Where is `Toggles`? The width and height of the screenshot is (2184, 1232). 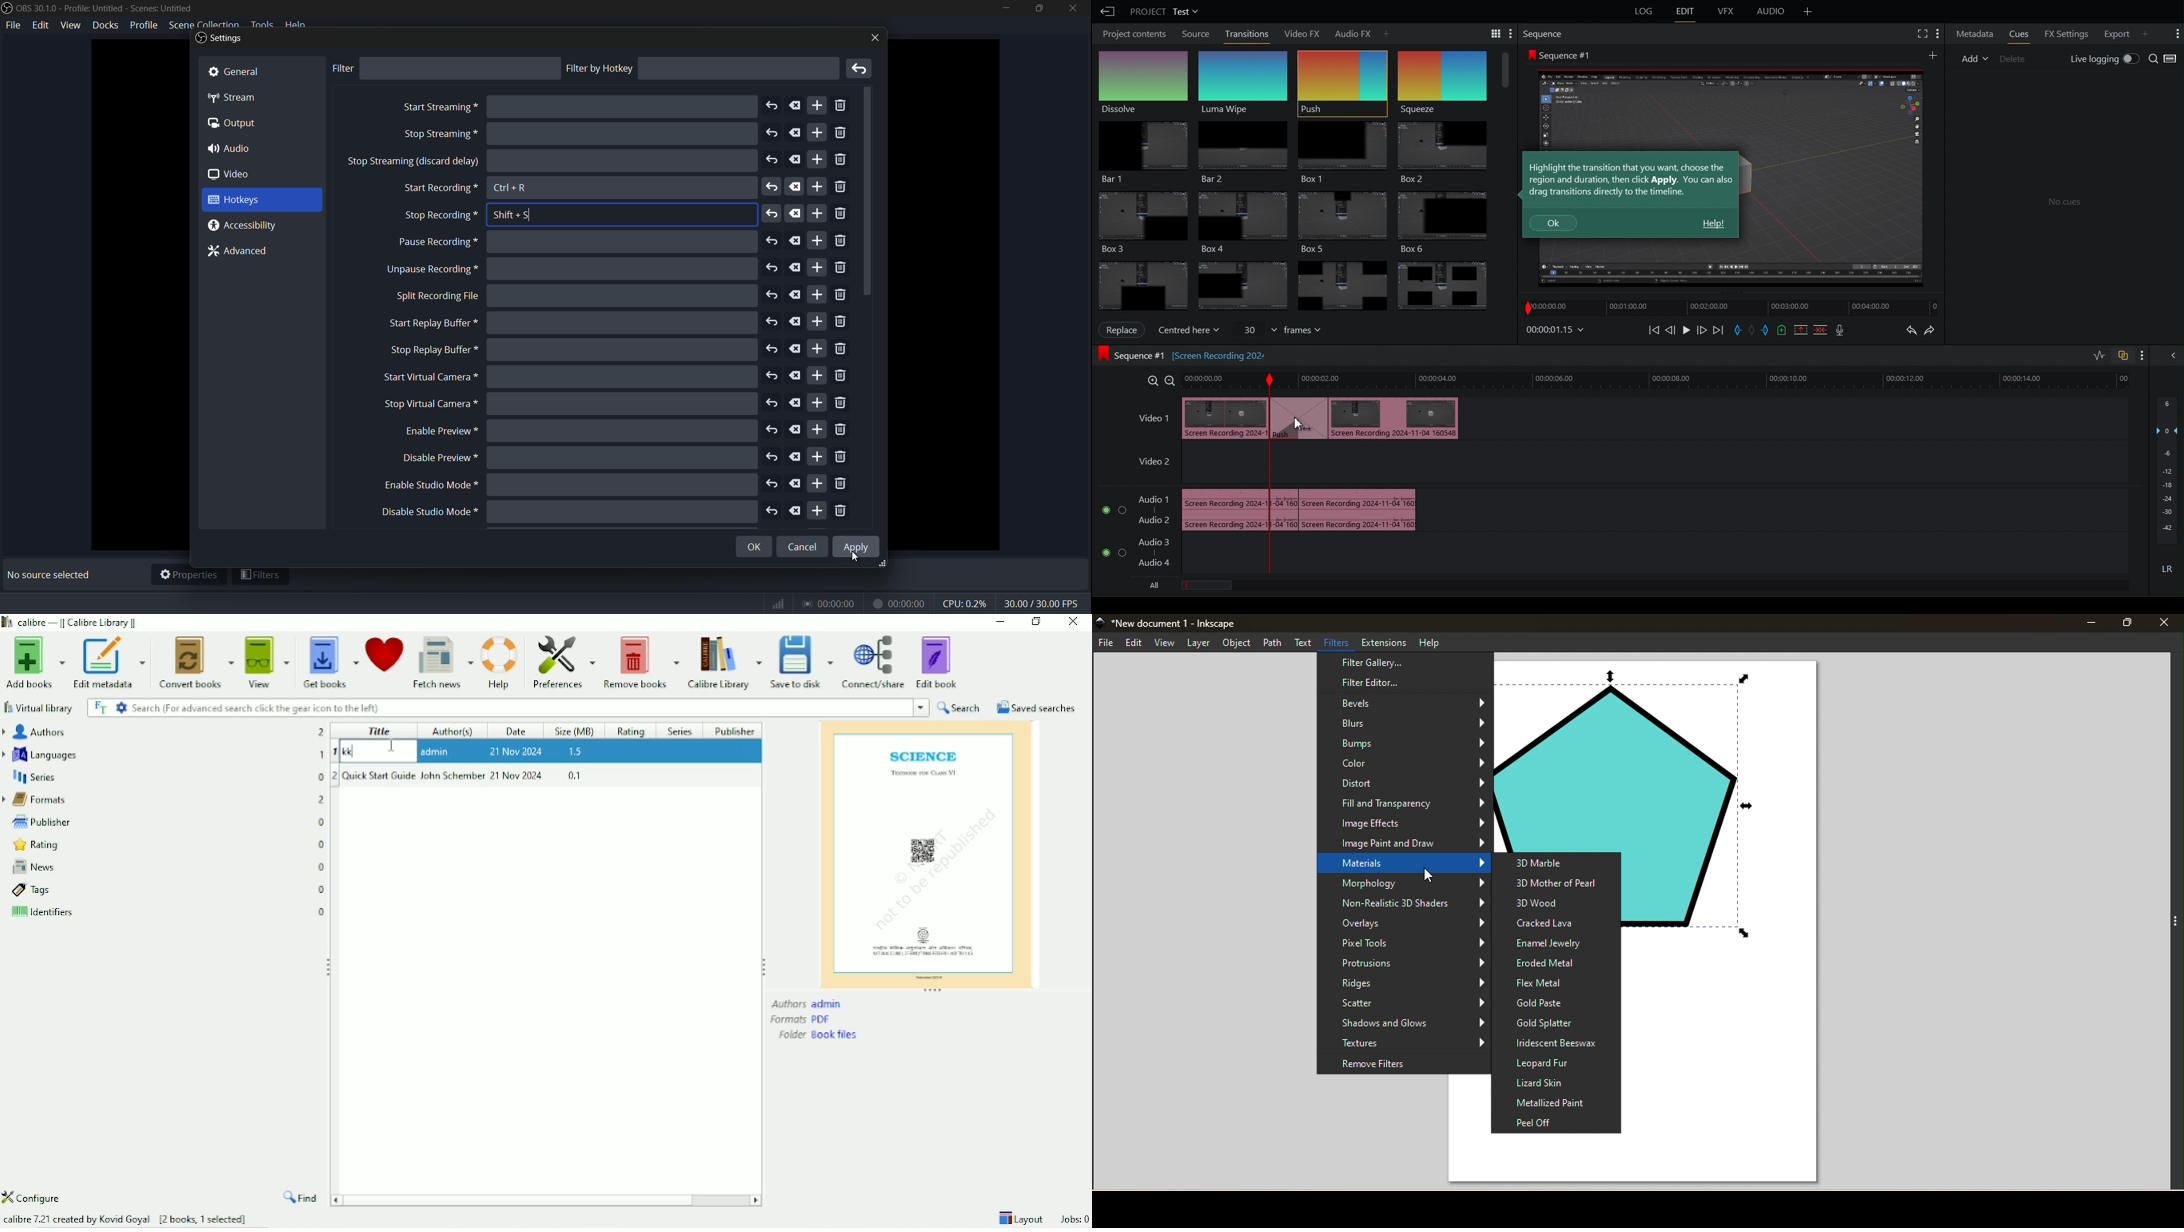 Toggles is located at coordinates (2119, 356).